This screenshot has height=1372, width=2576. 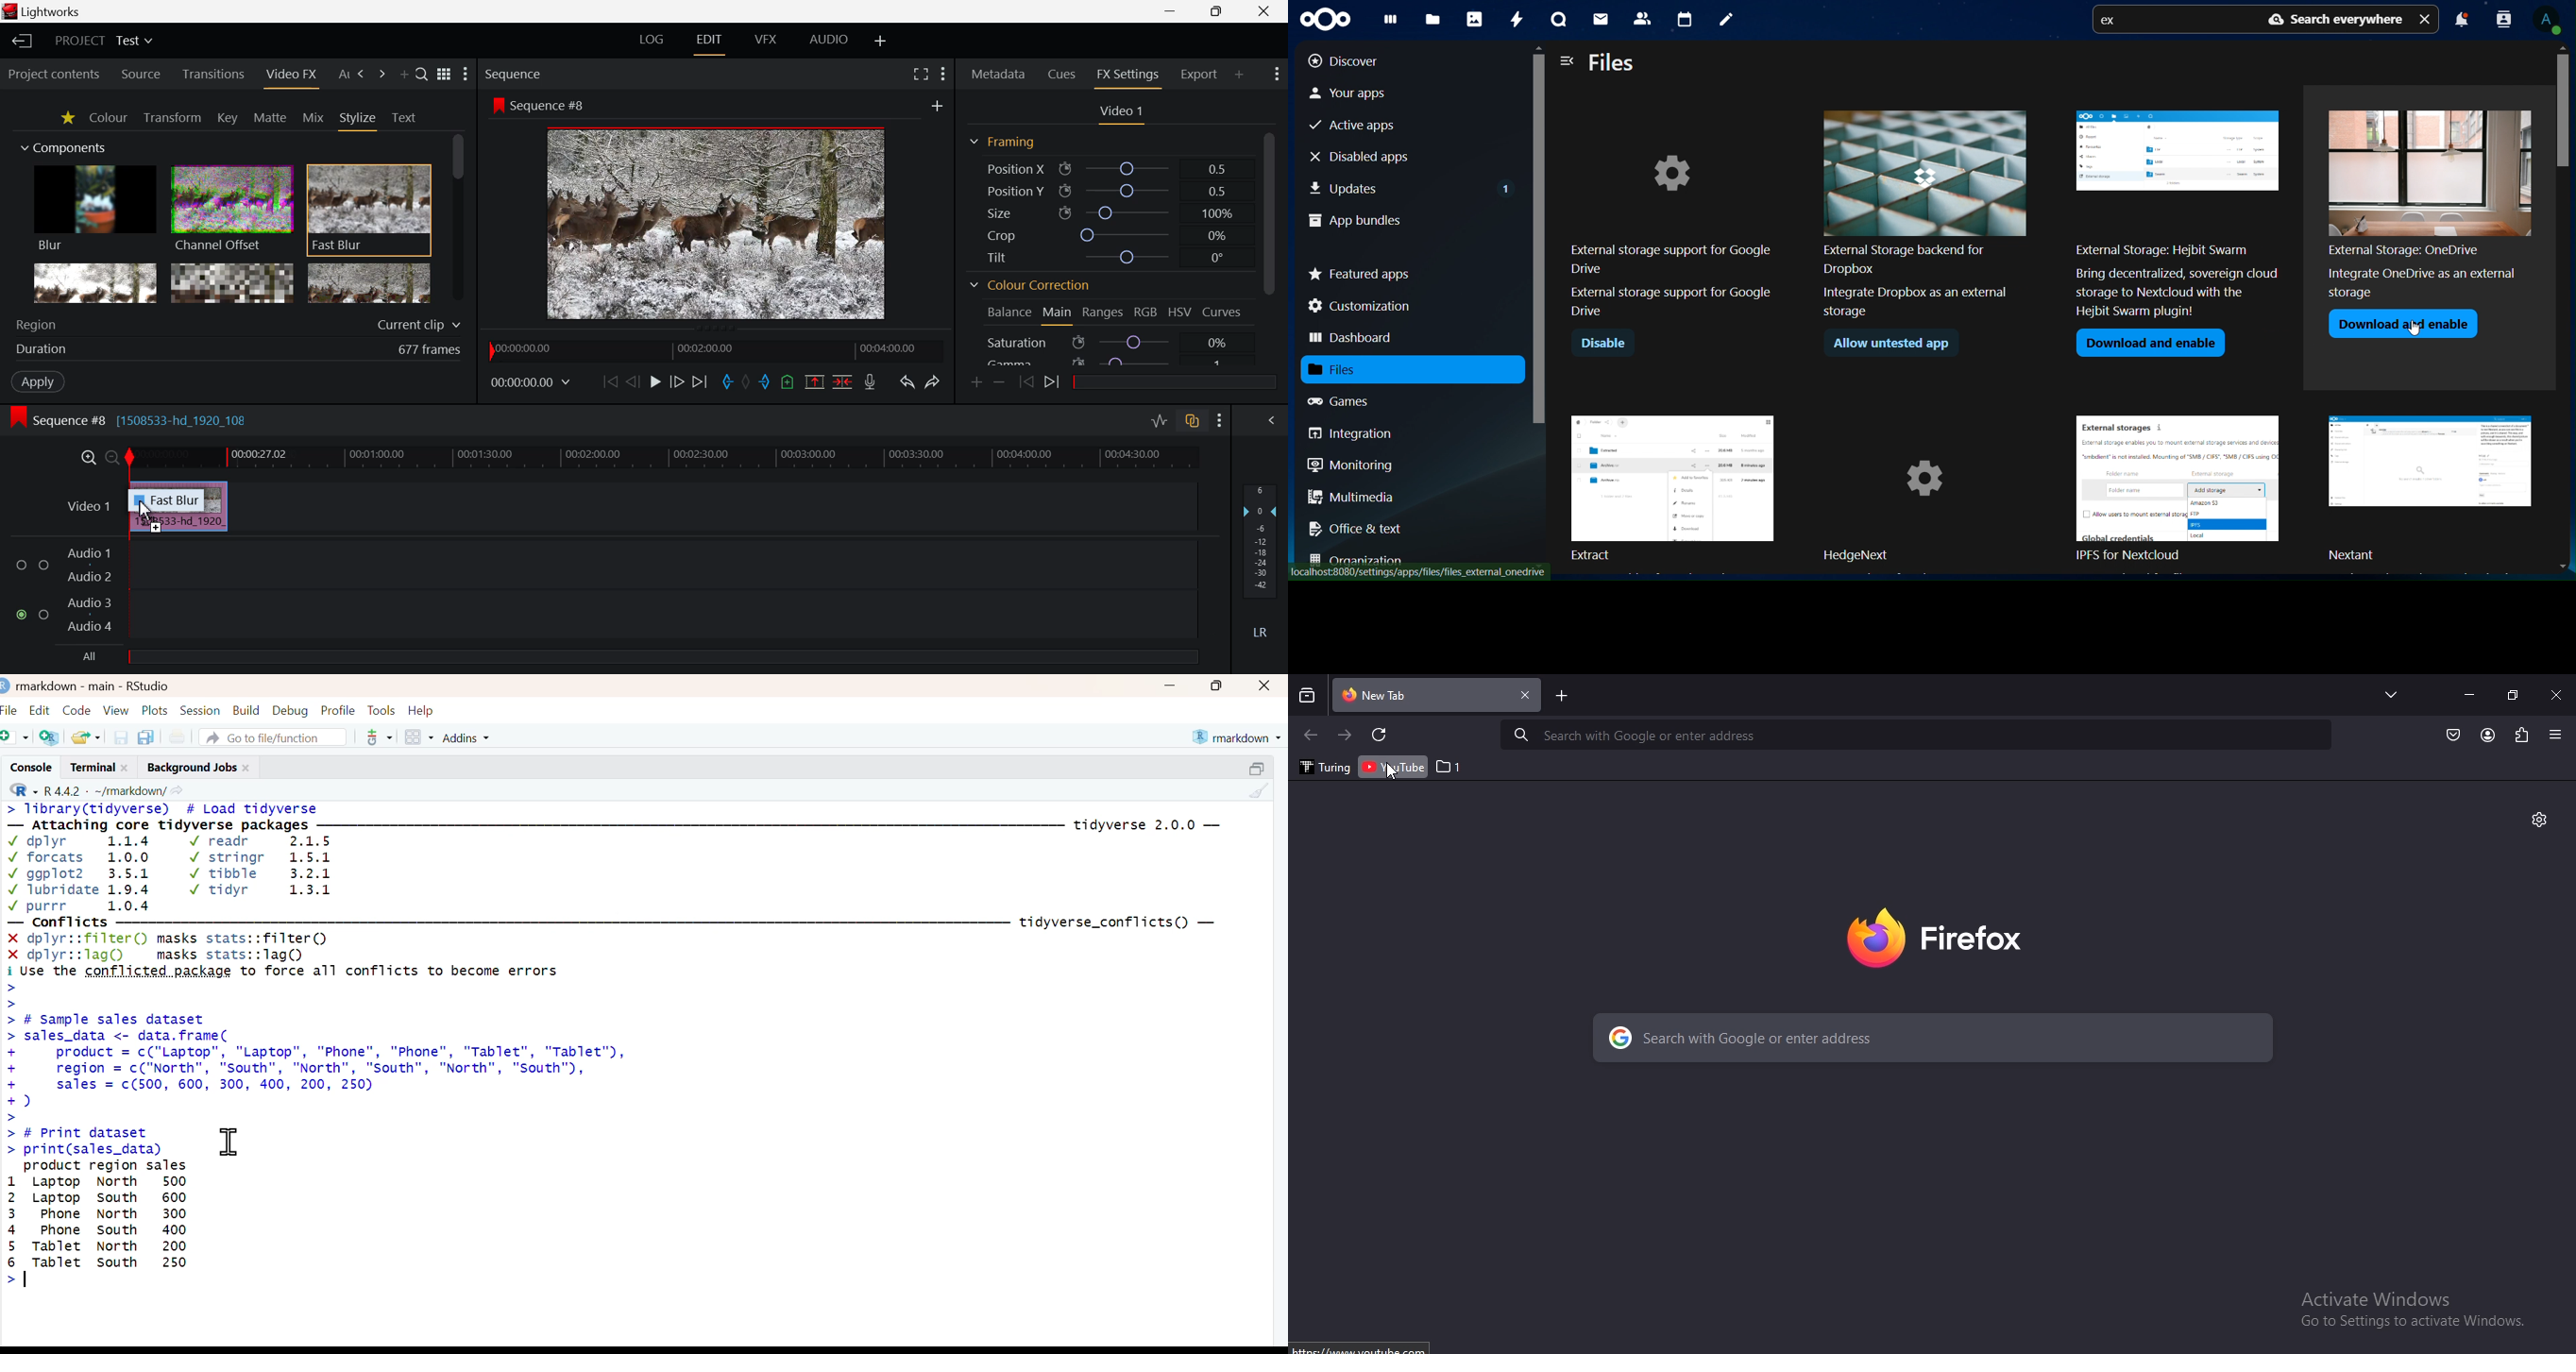 I want to click on save, so click(x=122, y=736).